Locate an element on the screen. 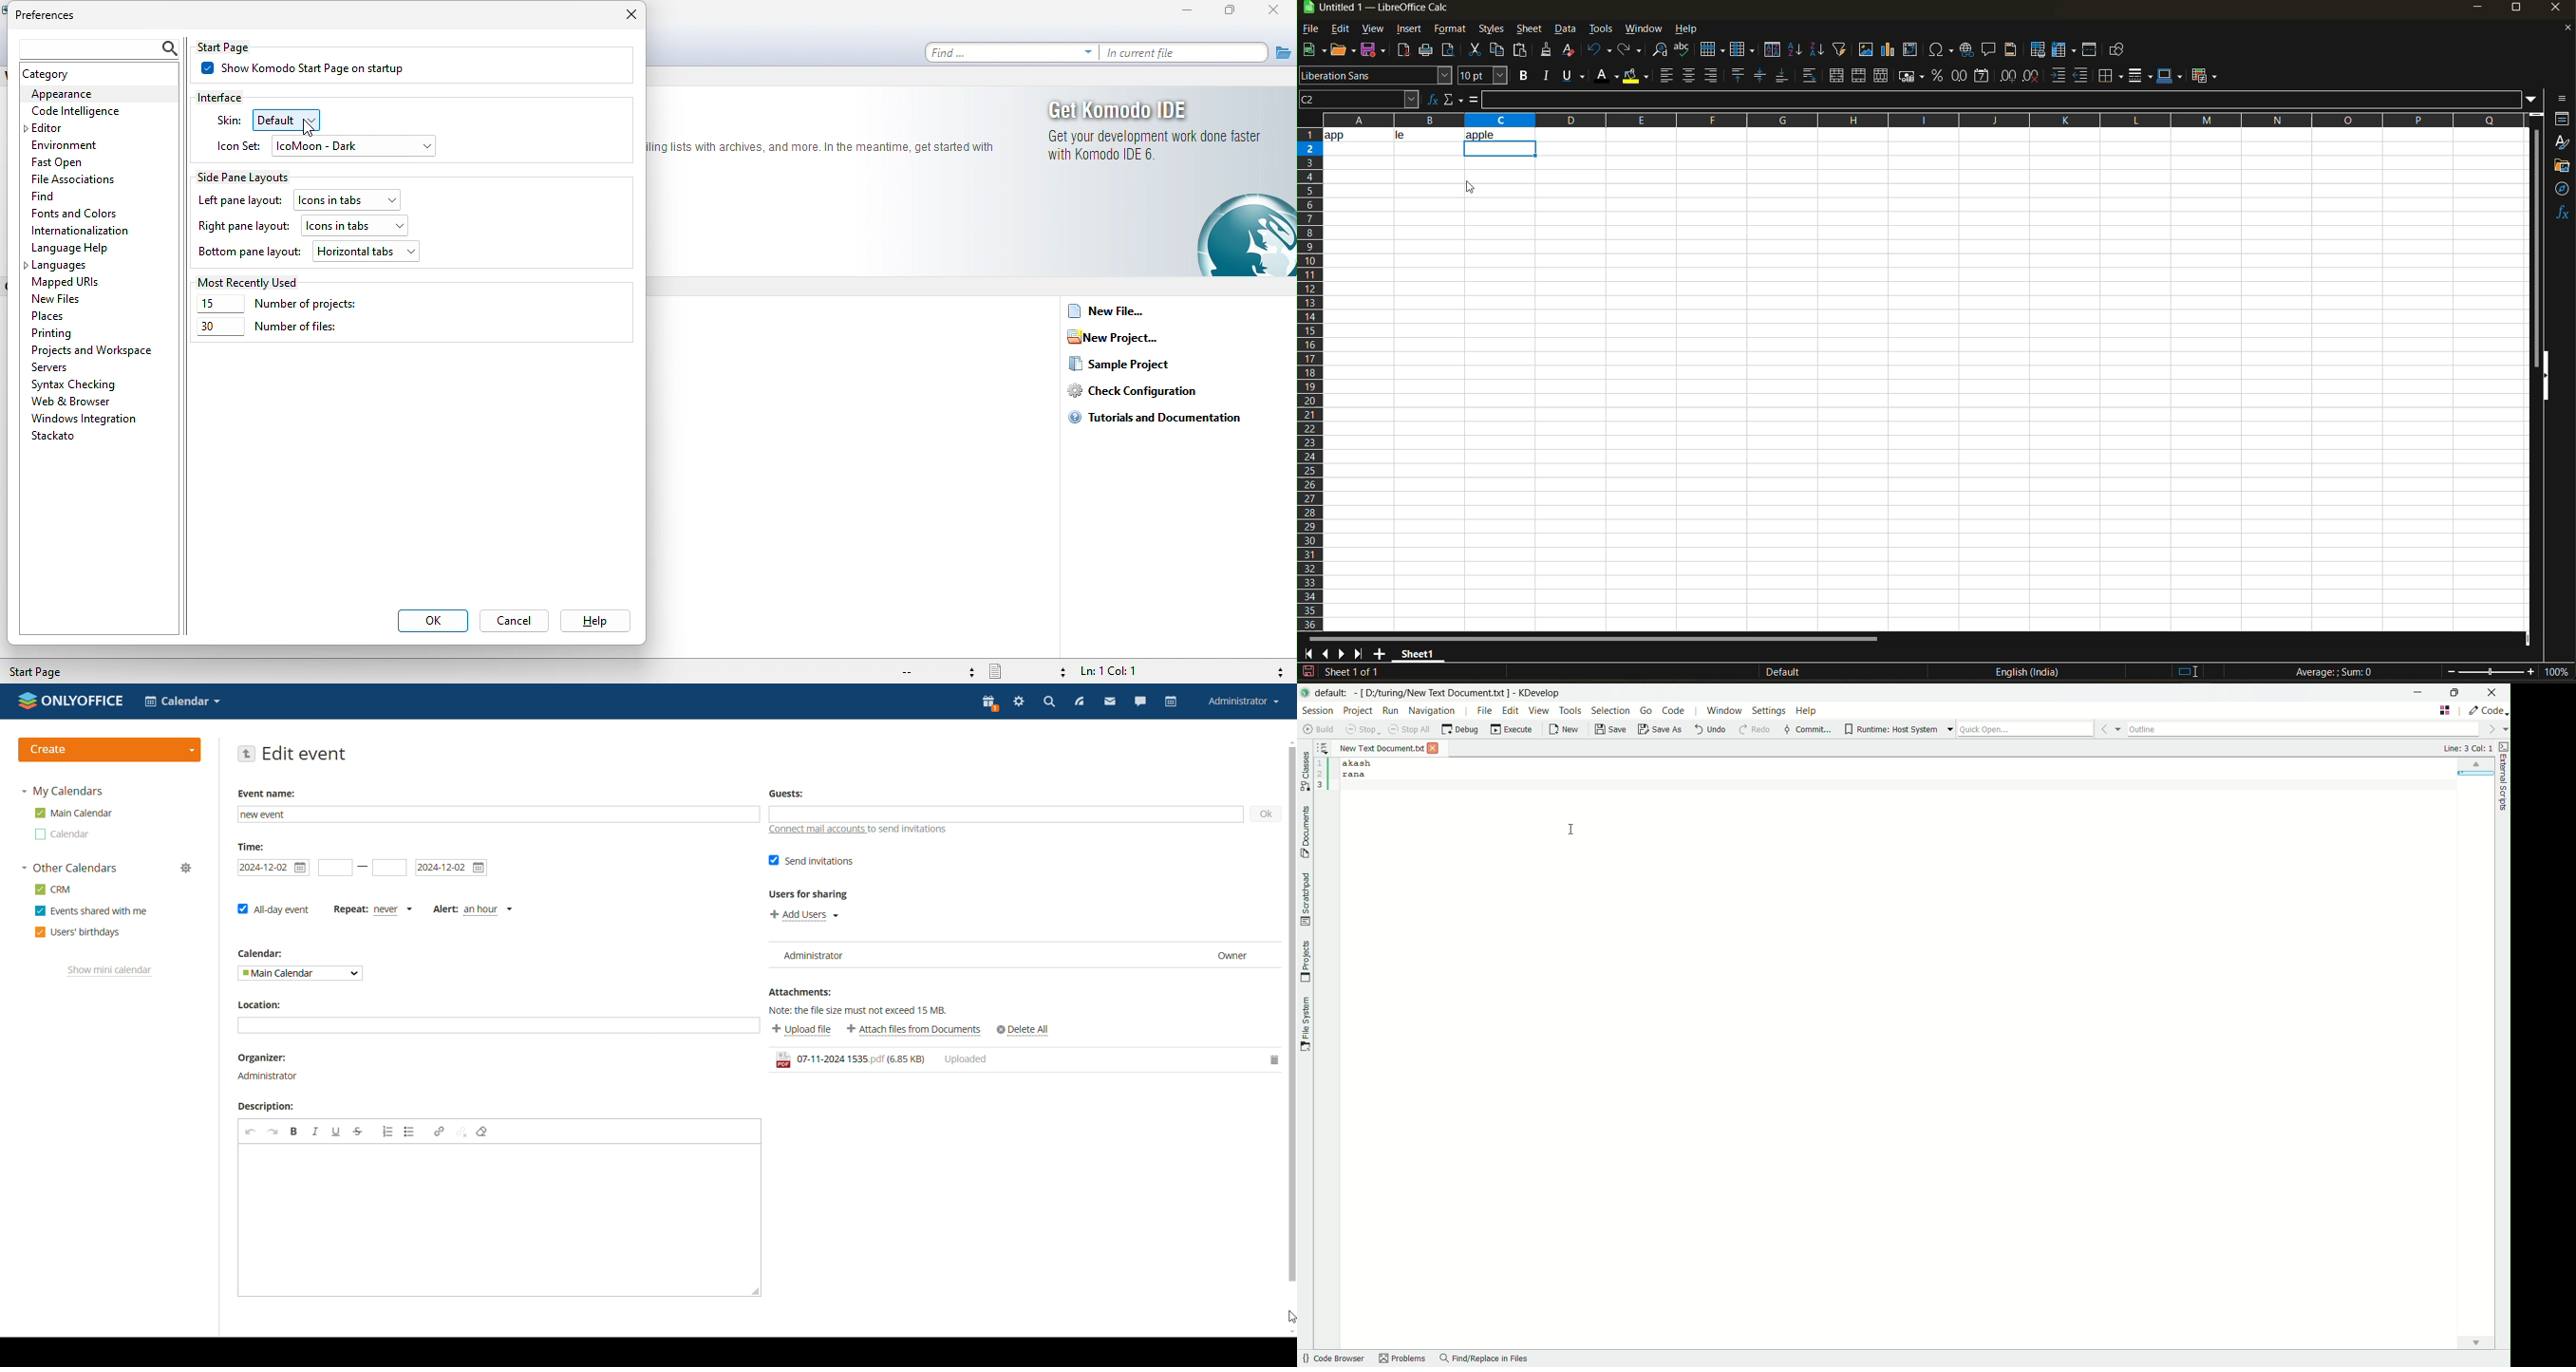  close file is located at coordinates (1434, 749).